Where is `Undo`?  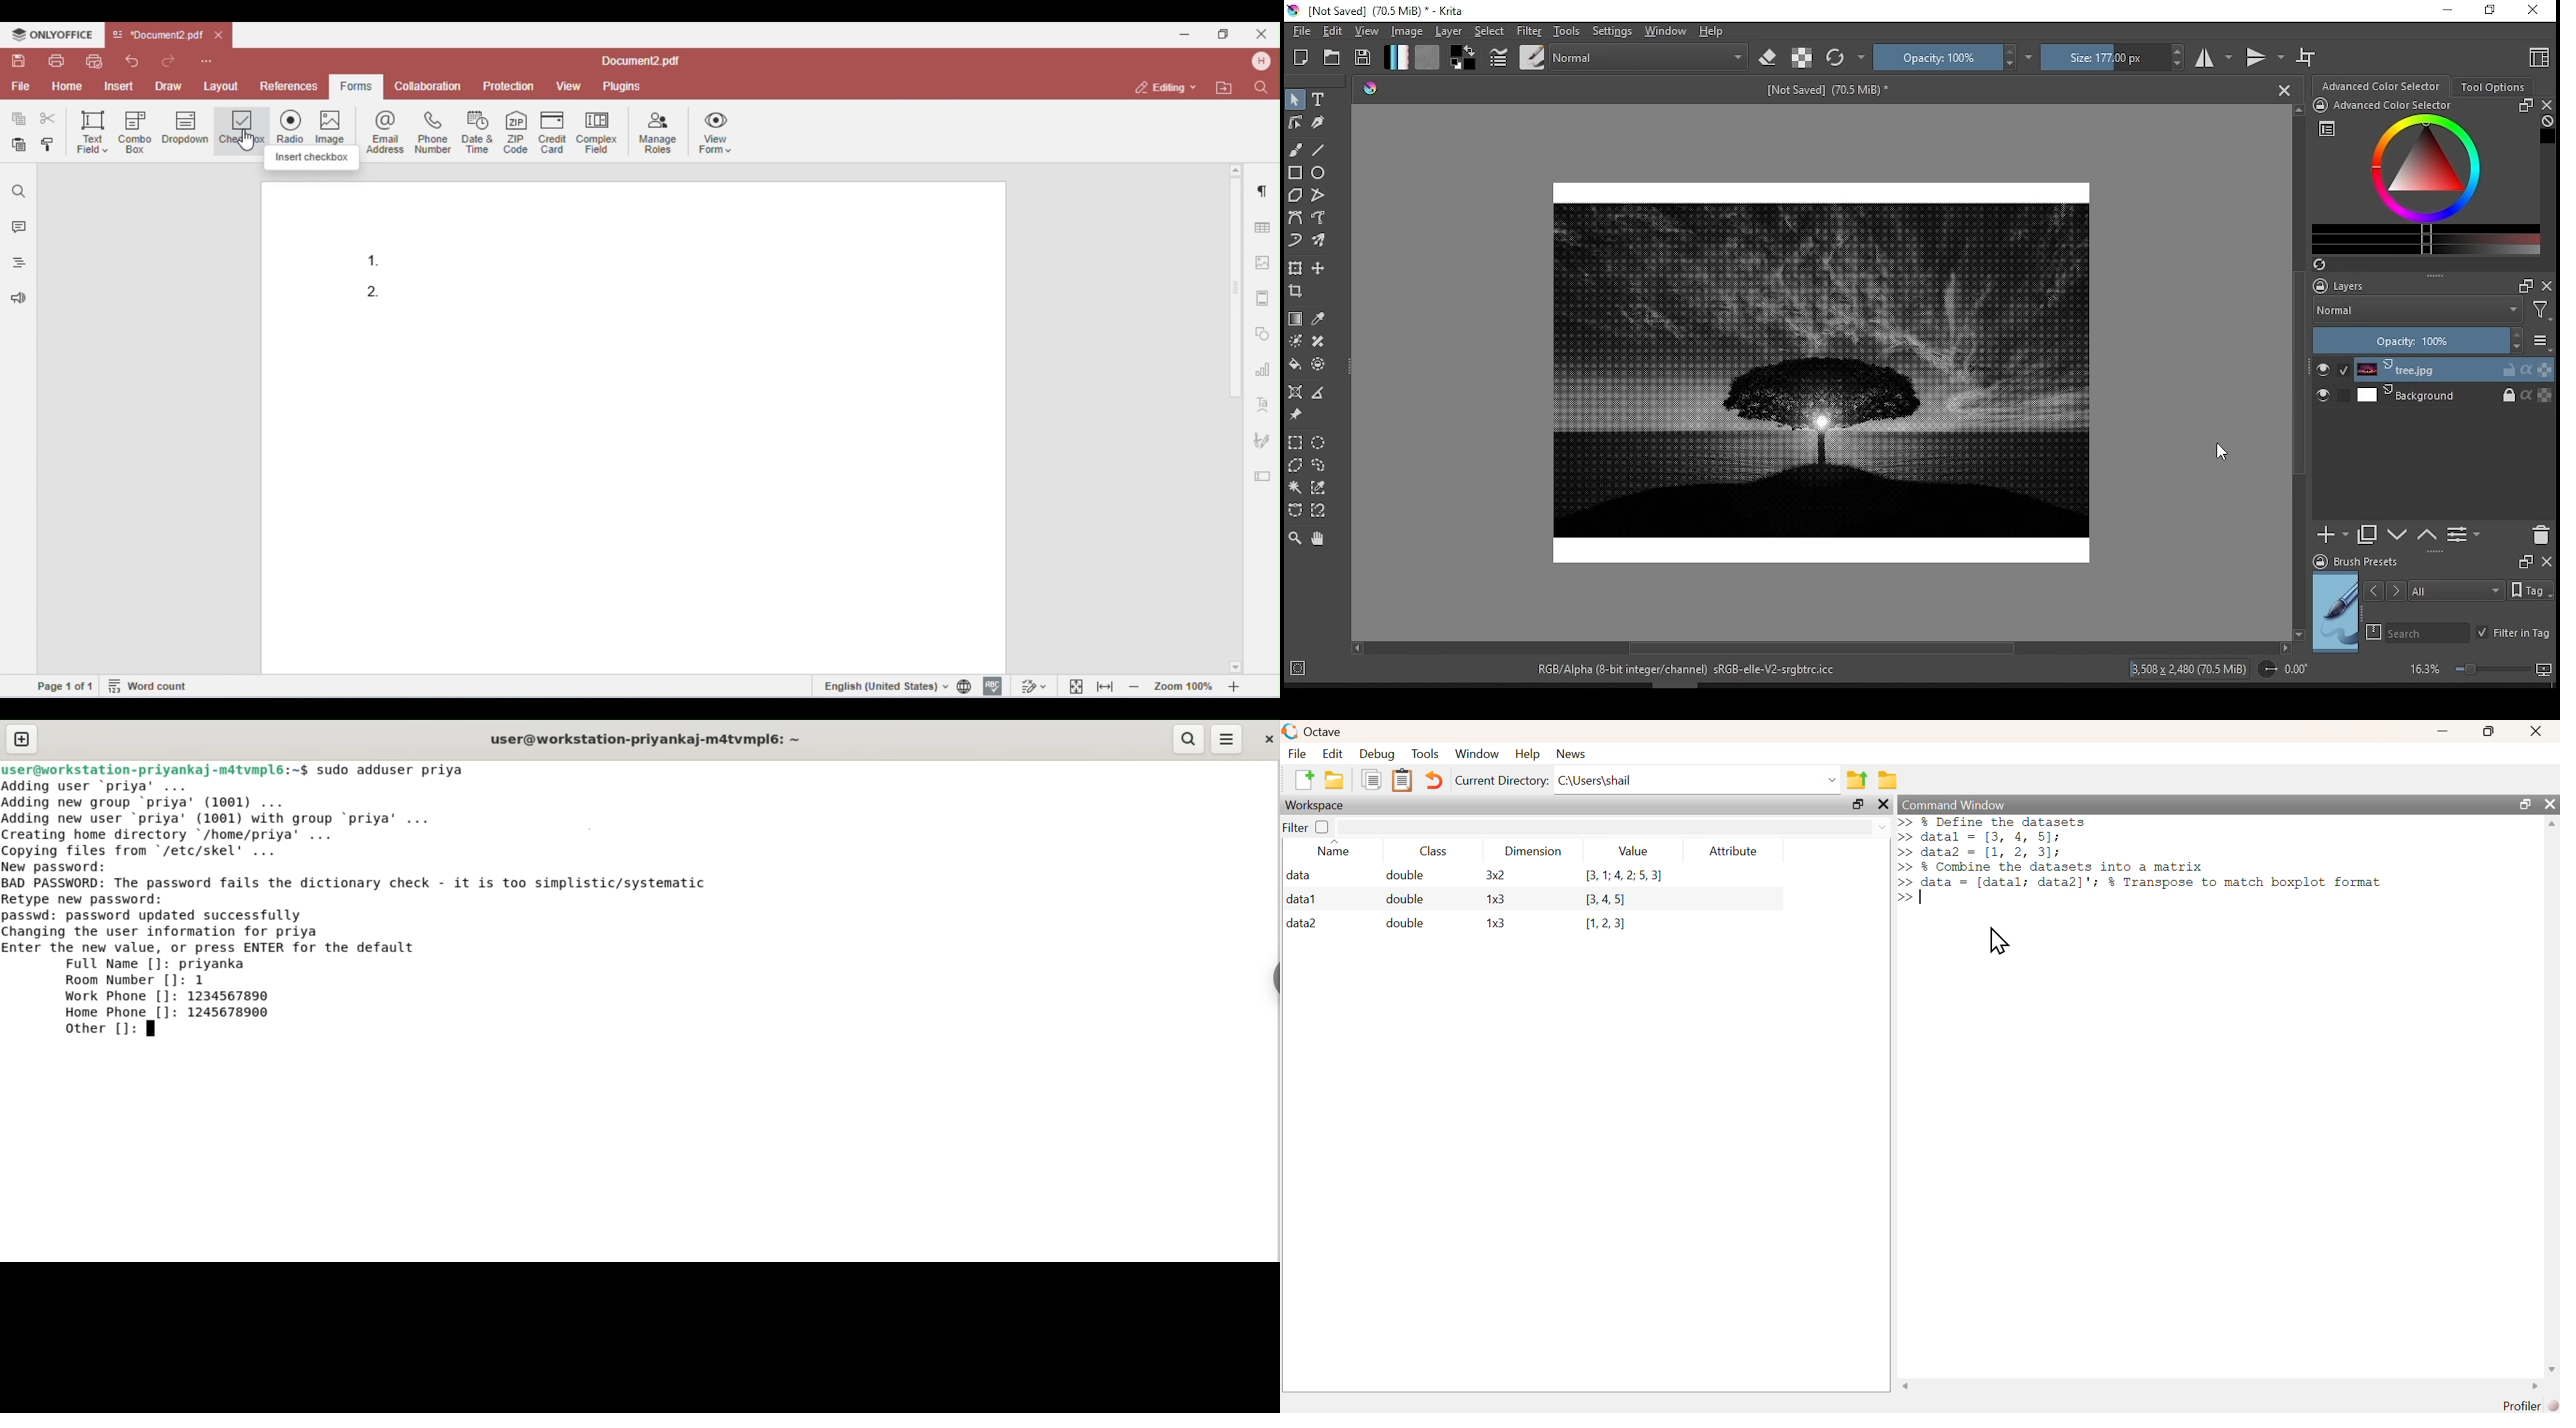
Undo is located at coordinates (1435, 781).